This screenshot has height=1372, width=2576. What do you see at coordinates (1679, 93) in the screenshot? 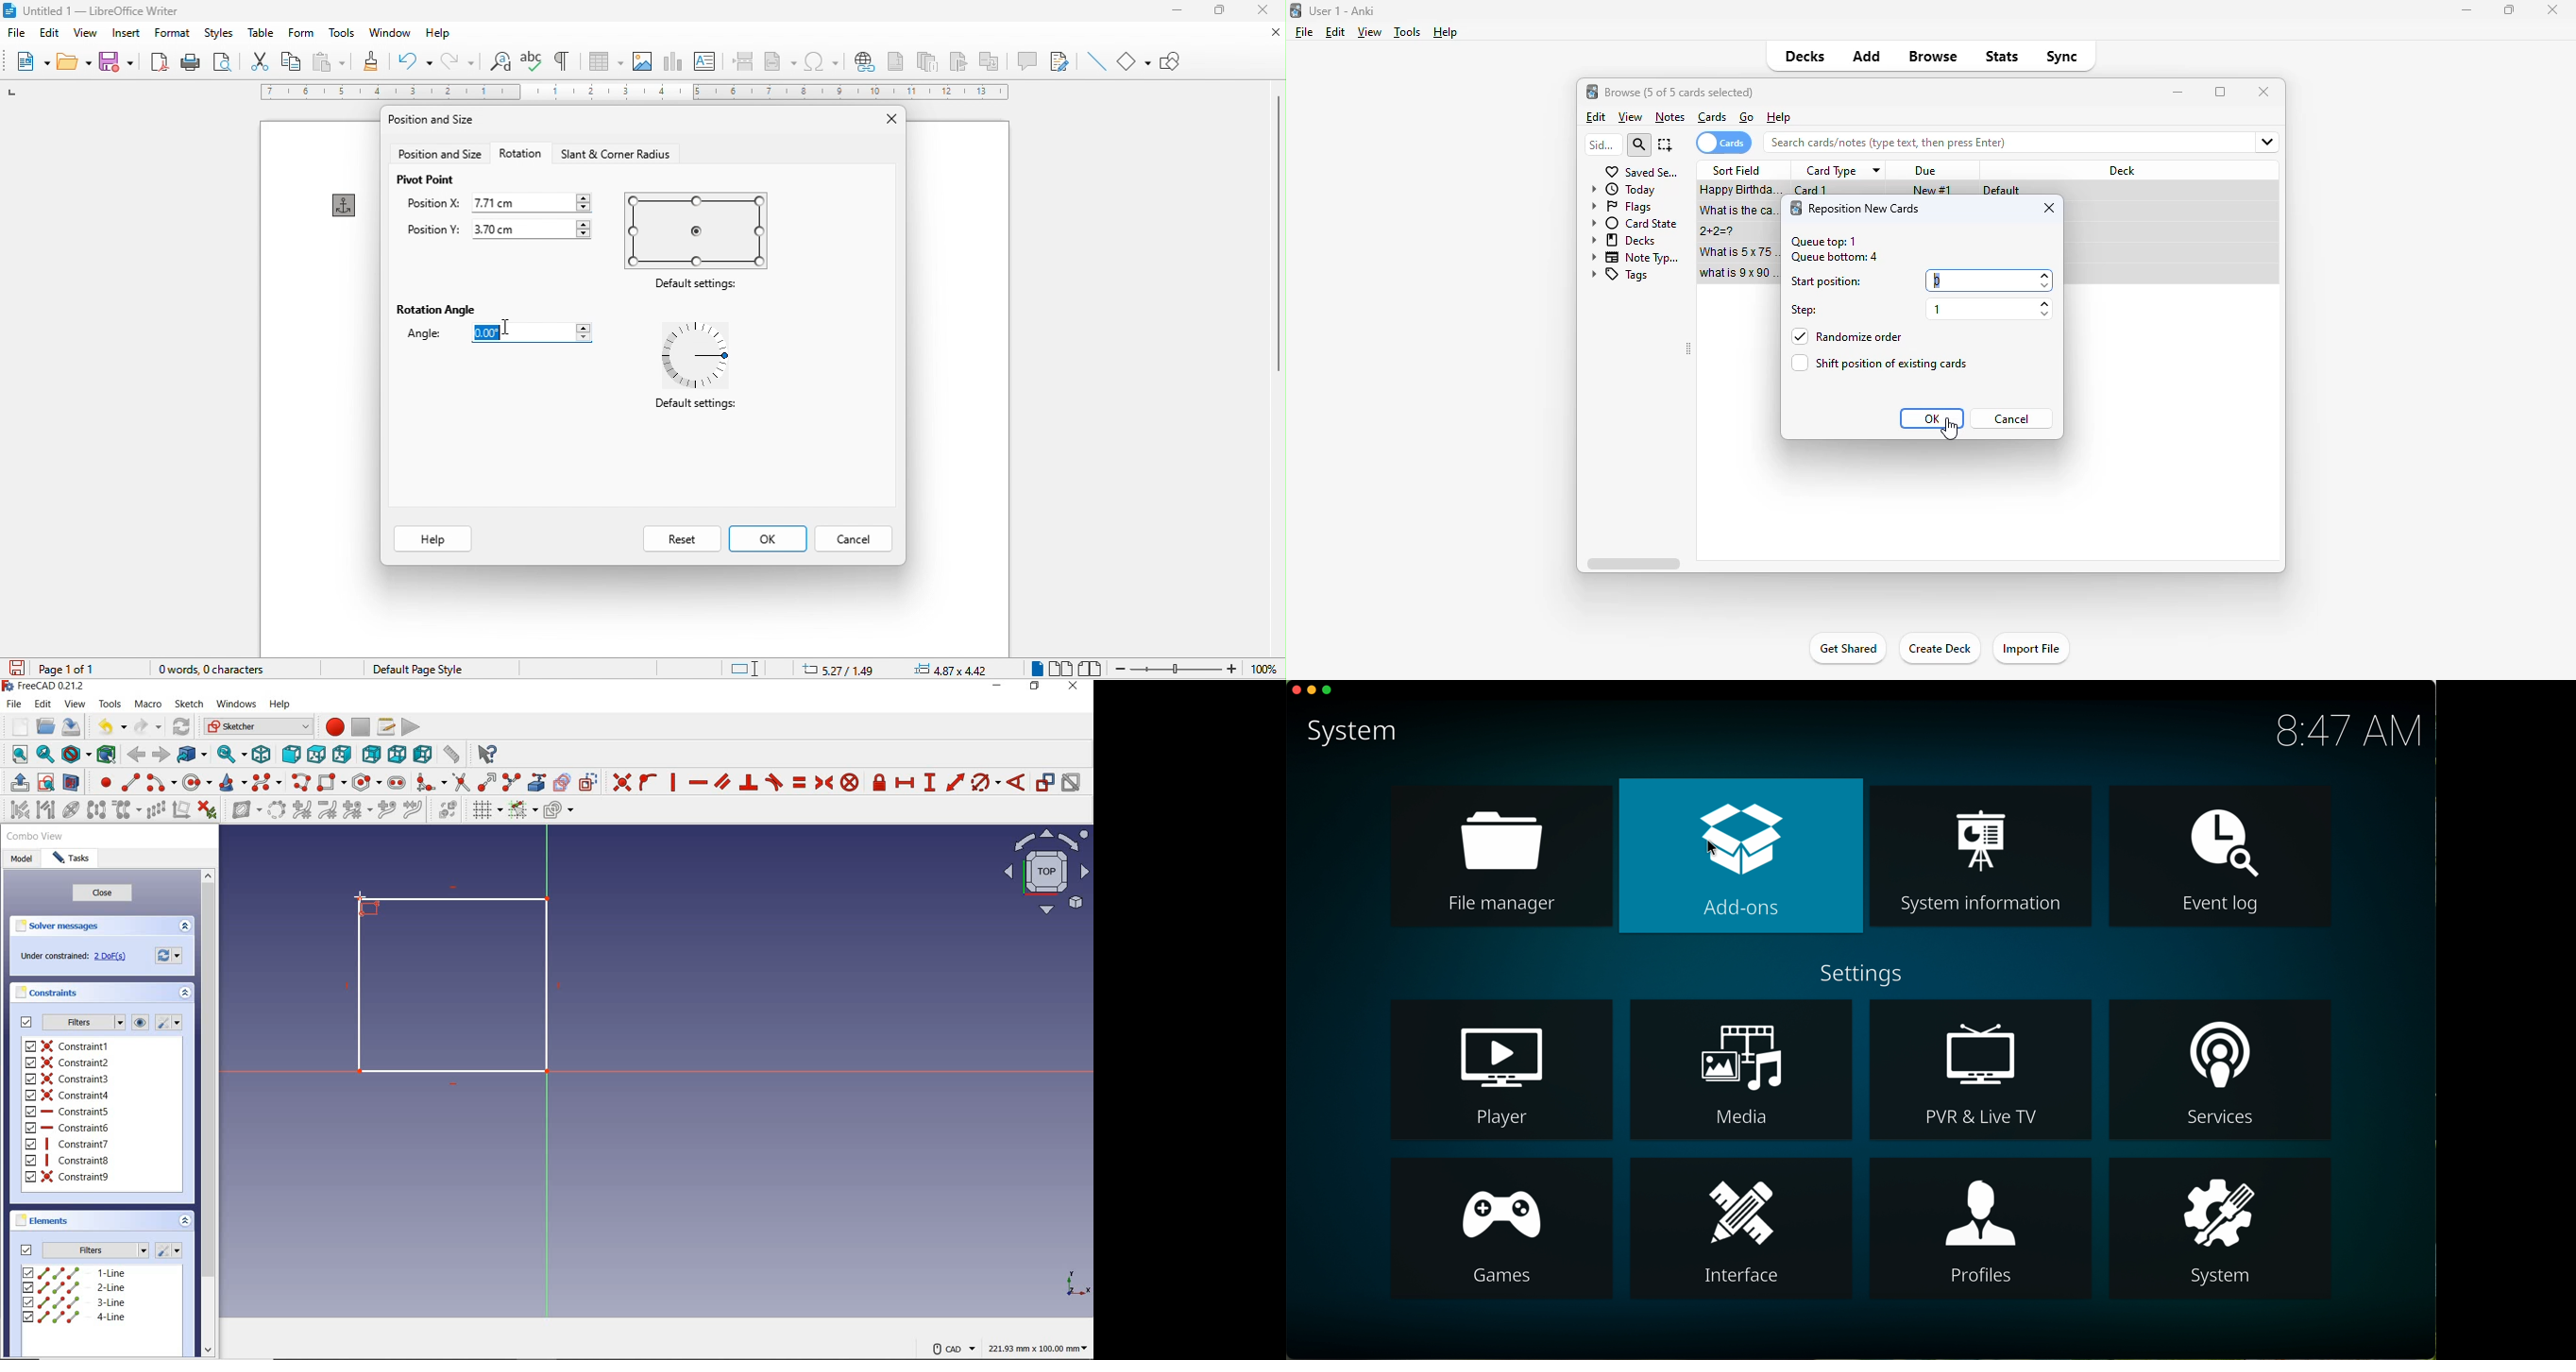
I see `browse (1 of 5 cards selected)` at bounding box center [1679, 93].